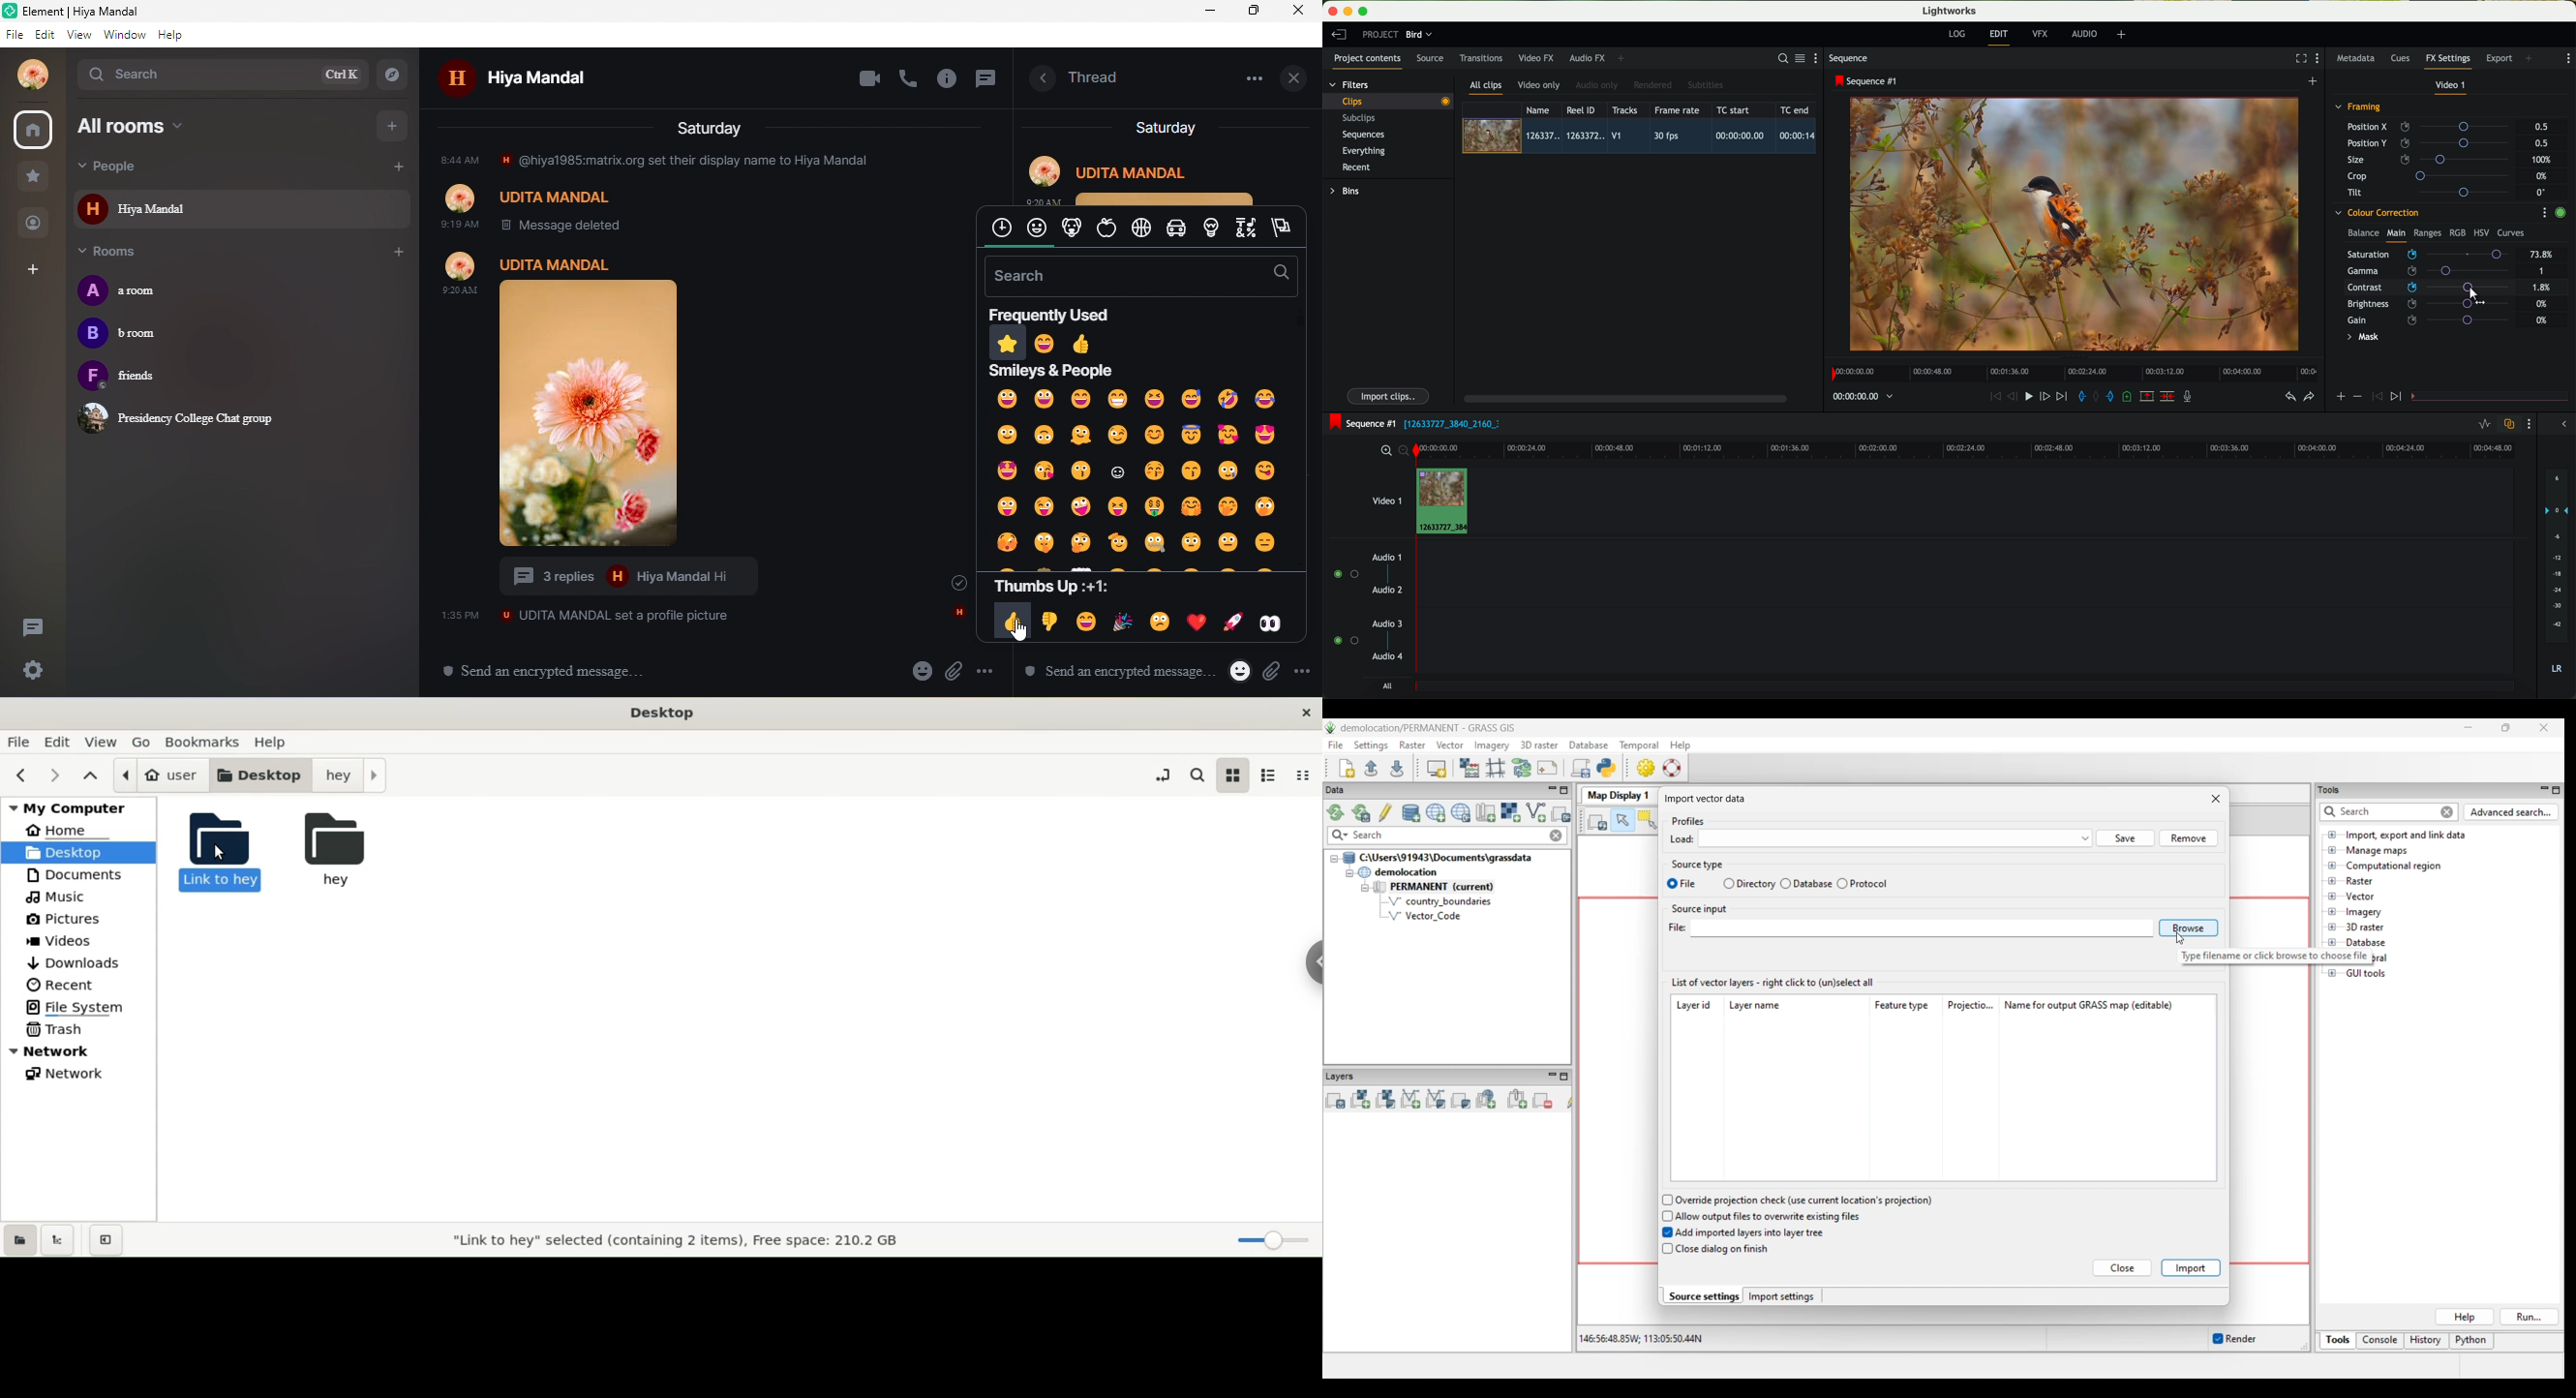 The width and height of the screenshot is (2576, 1400). Describe the element at coordinates (1300, 672) in the screenshot. I see `send button` at that location.